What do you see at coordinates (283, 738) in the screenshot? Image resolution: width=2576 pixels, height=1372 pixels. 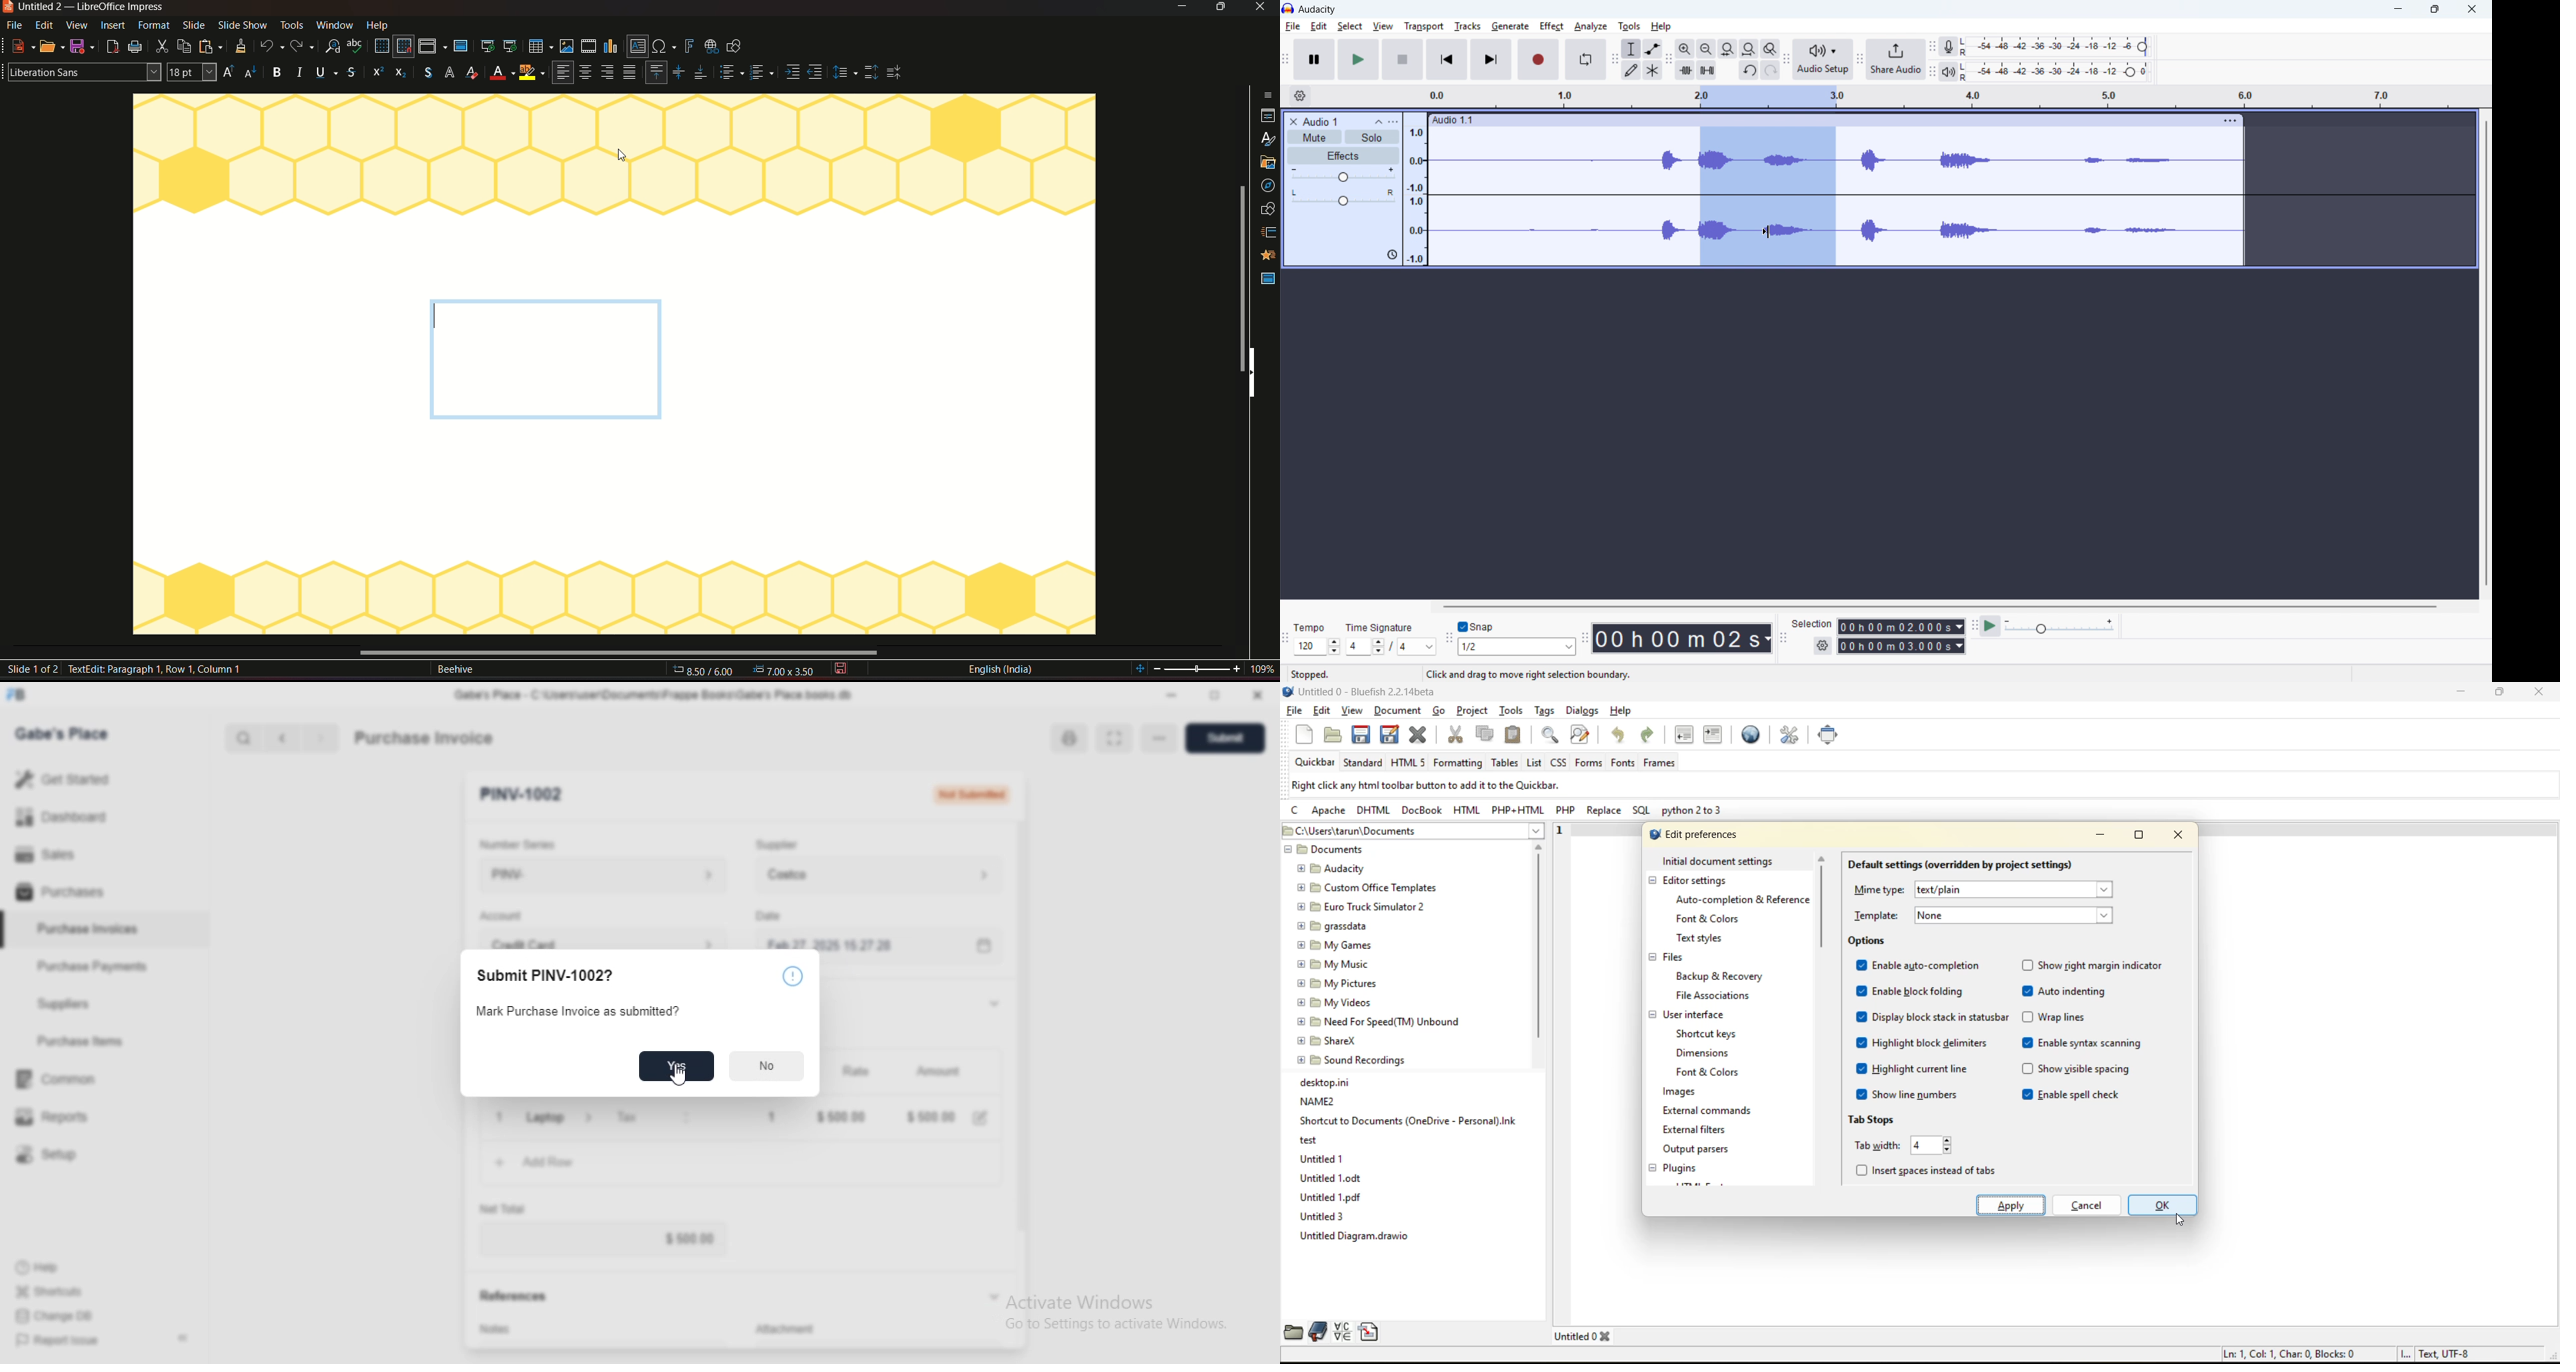 I see `Previous button` at bounding box center [283, 738].